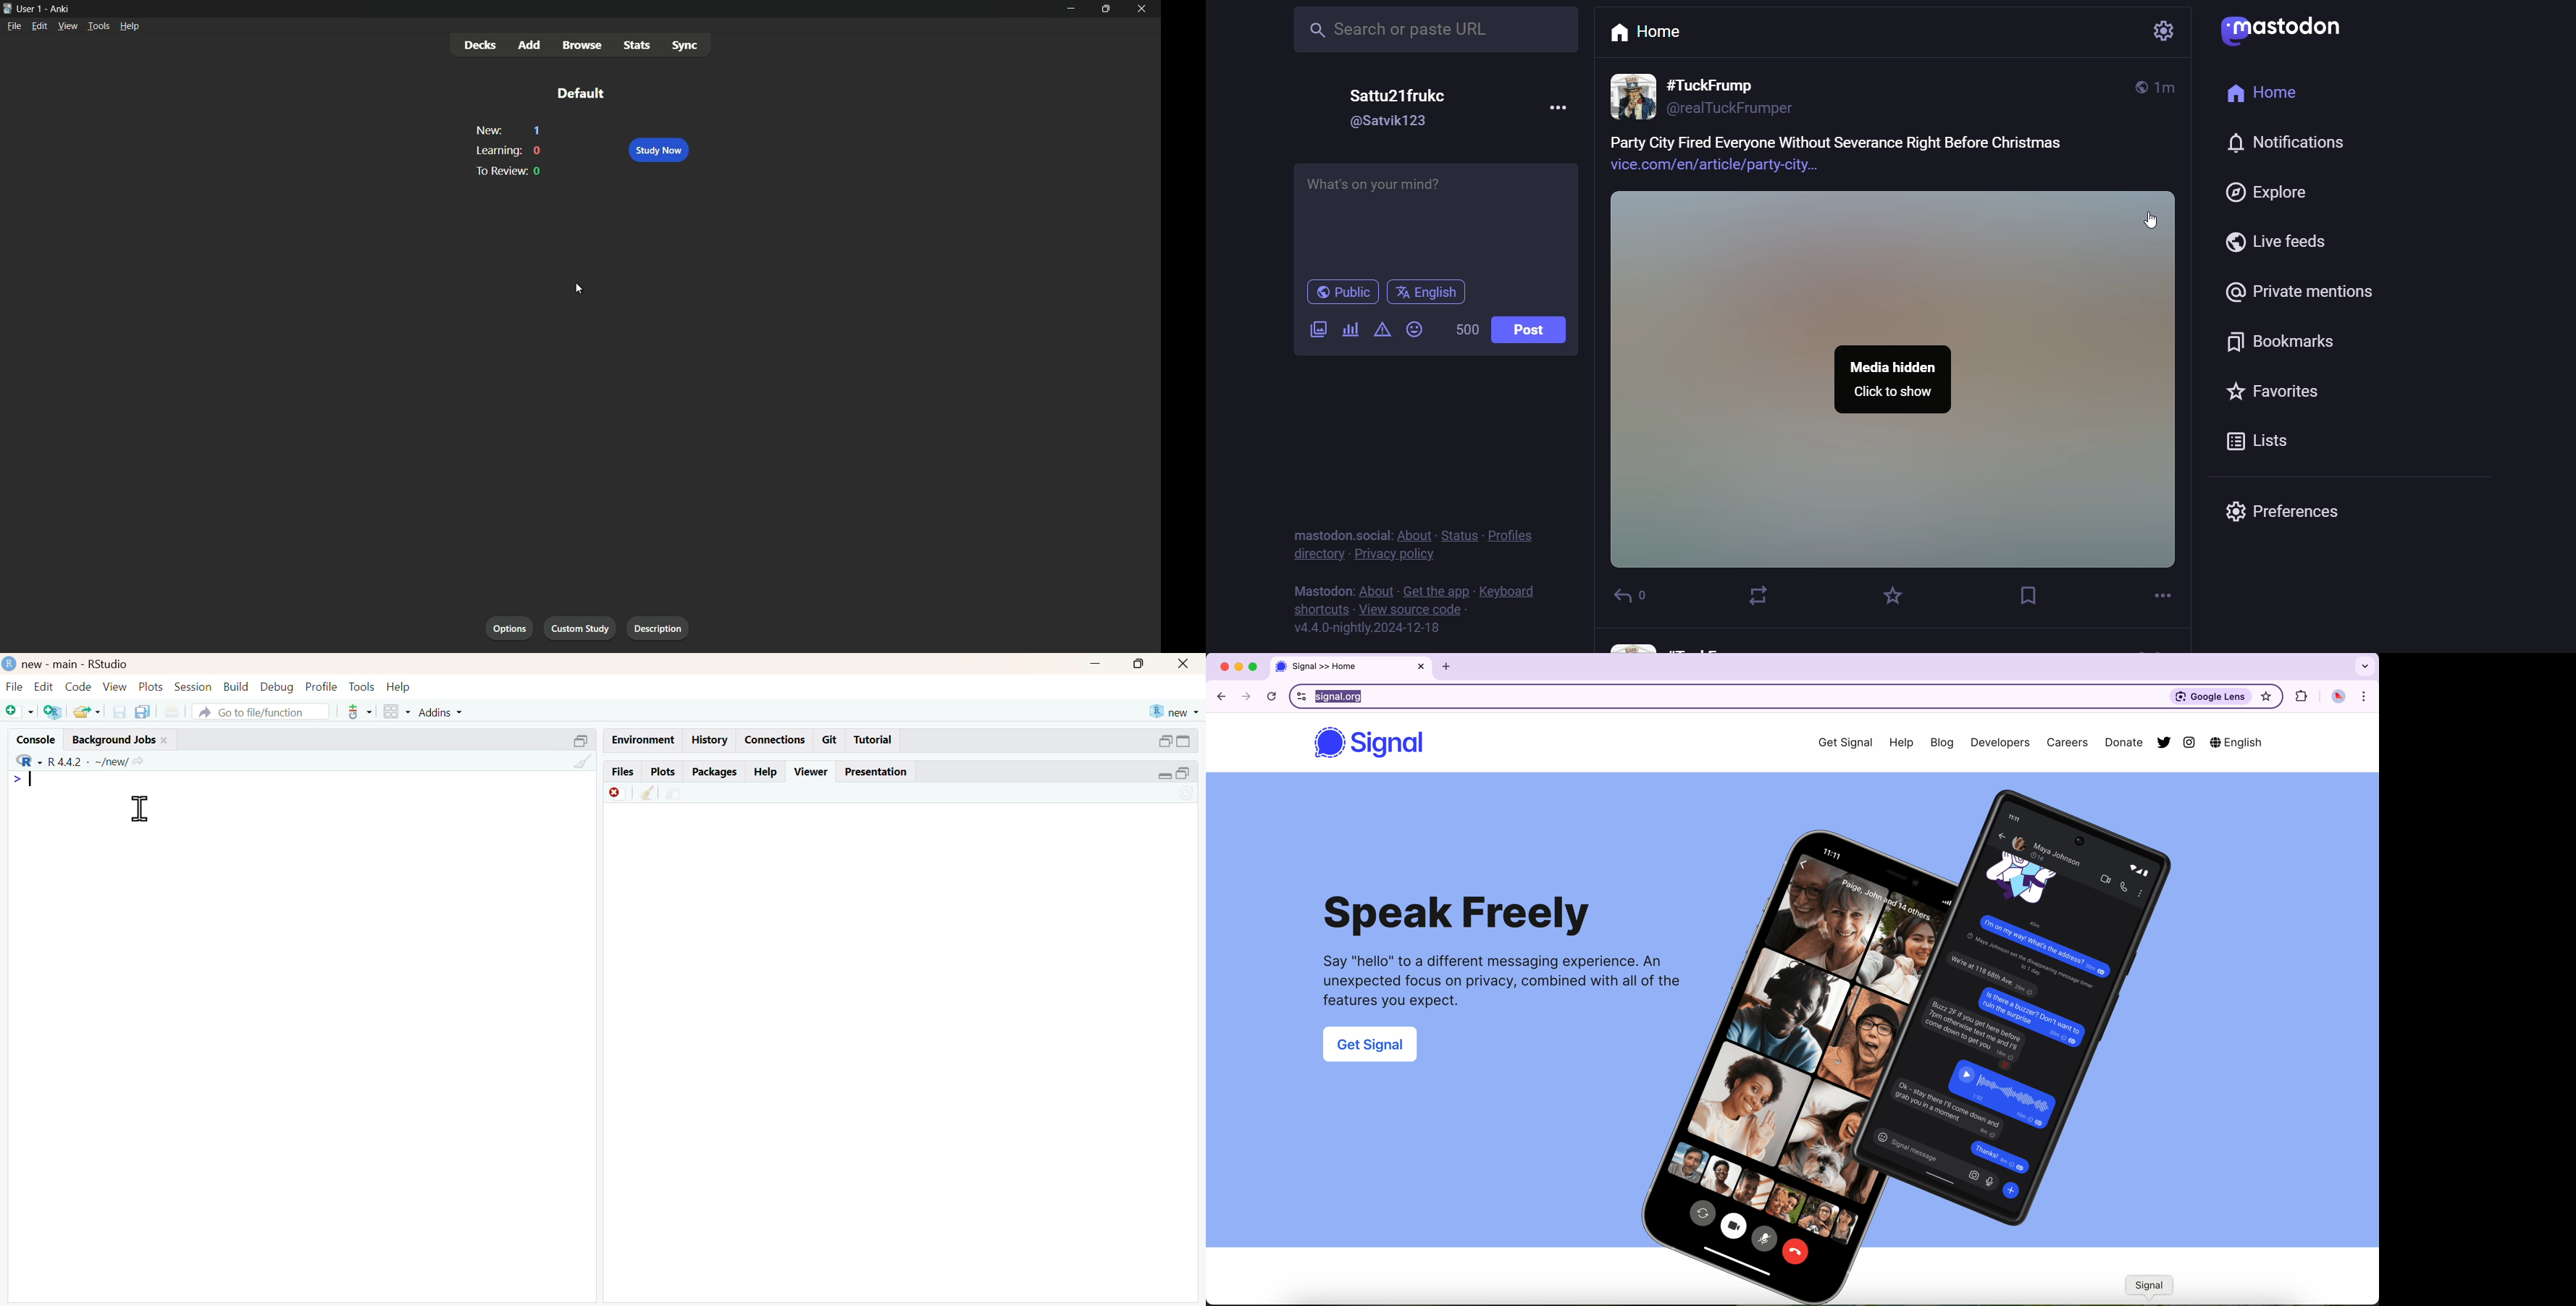 This screenshot has height=1316, width=2576. What do you see at coordinates (1404, 555) in the screenshot?
I see `privacy policy` at bounding box center [1404, 555].